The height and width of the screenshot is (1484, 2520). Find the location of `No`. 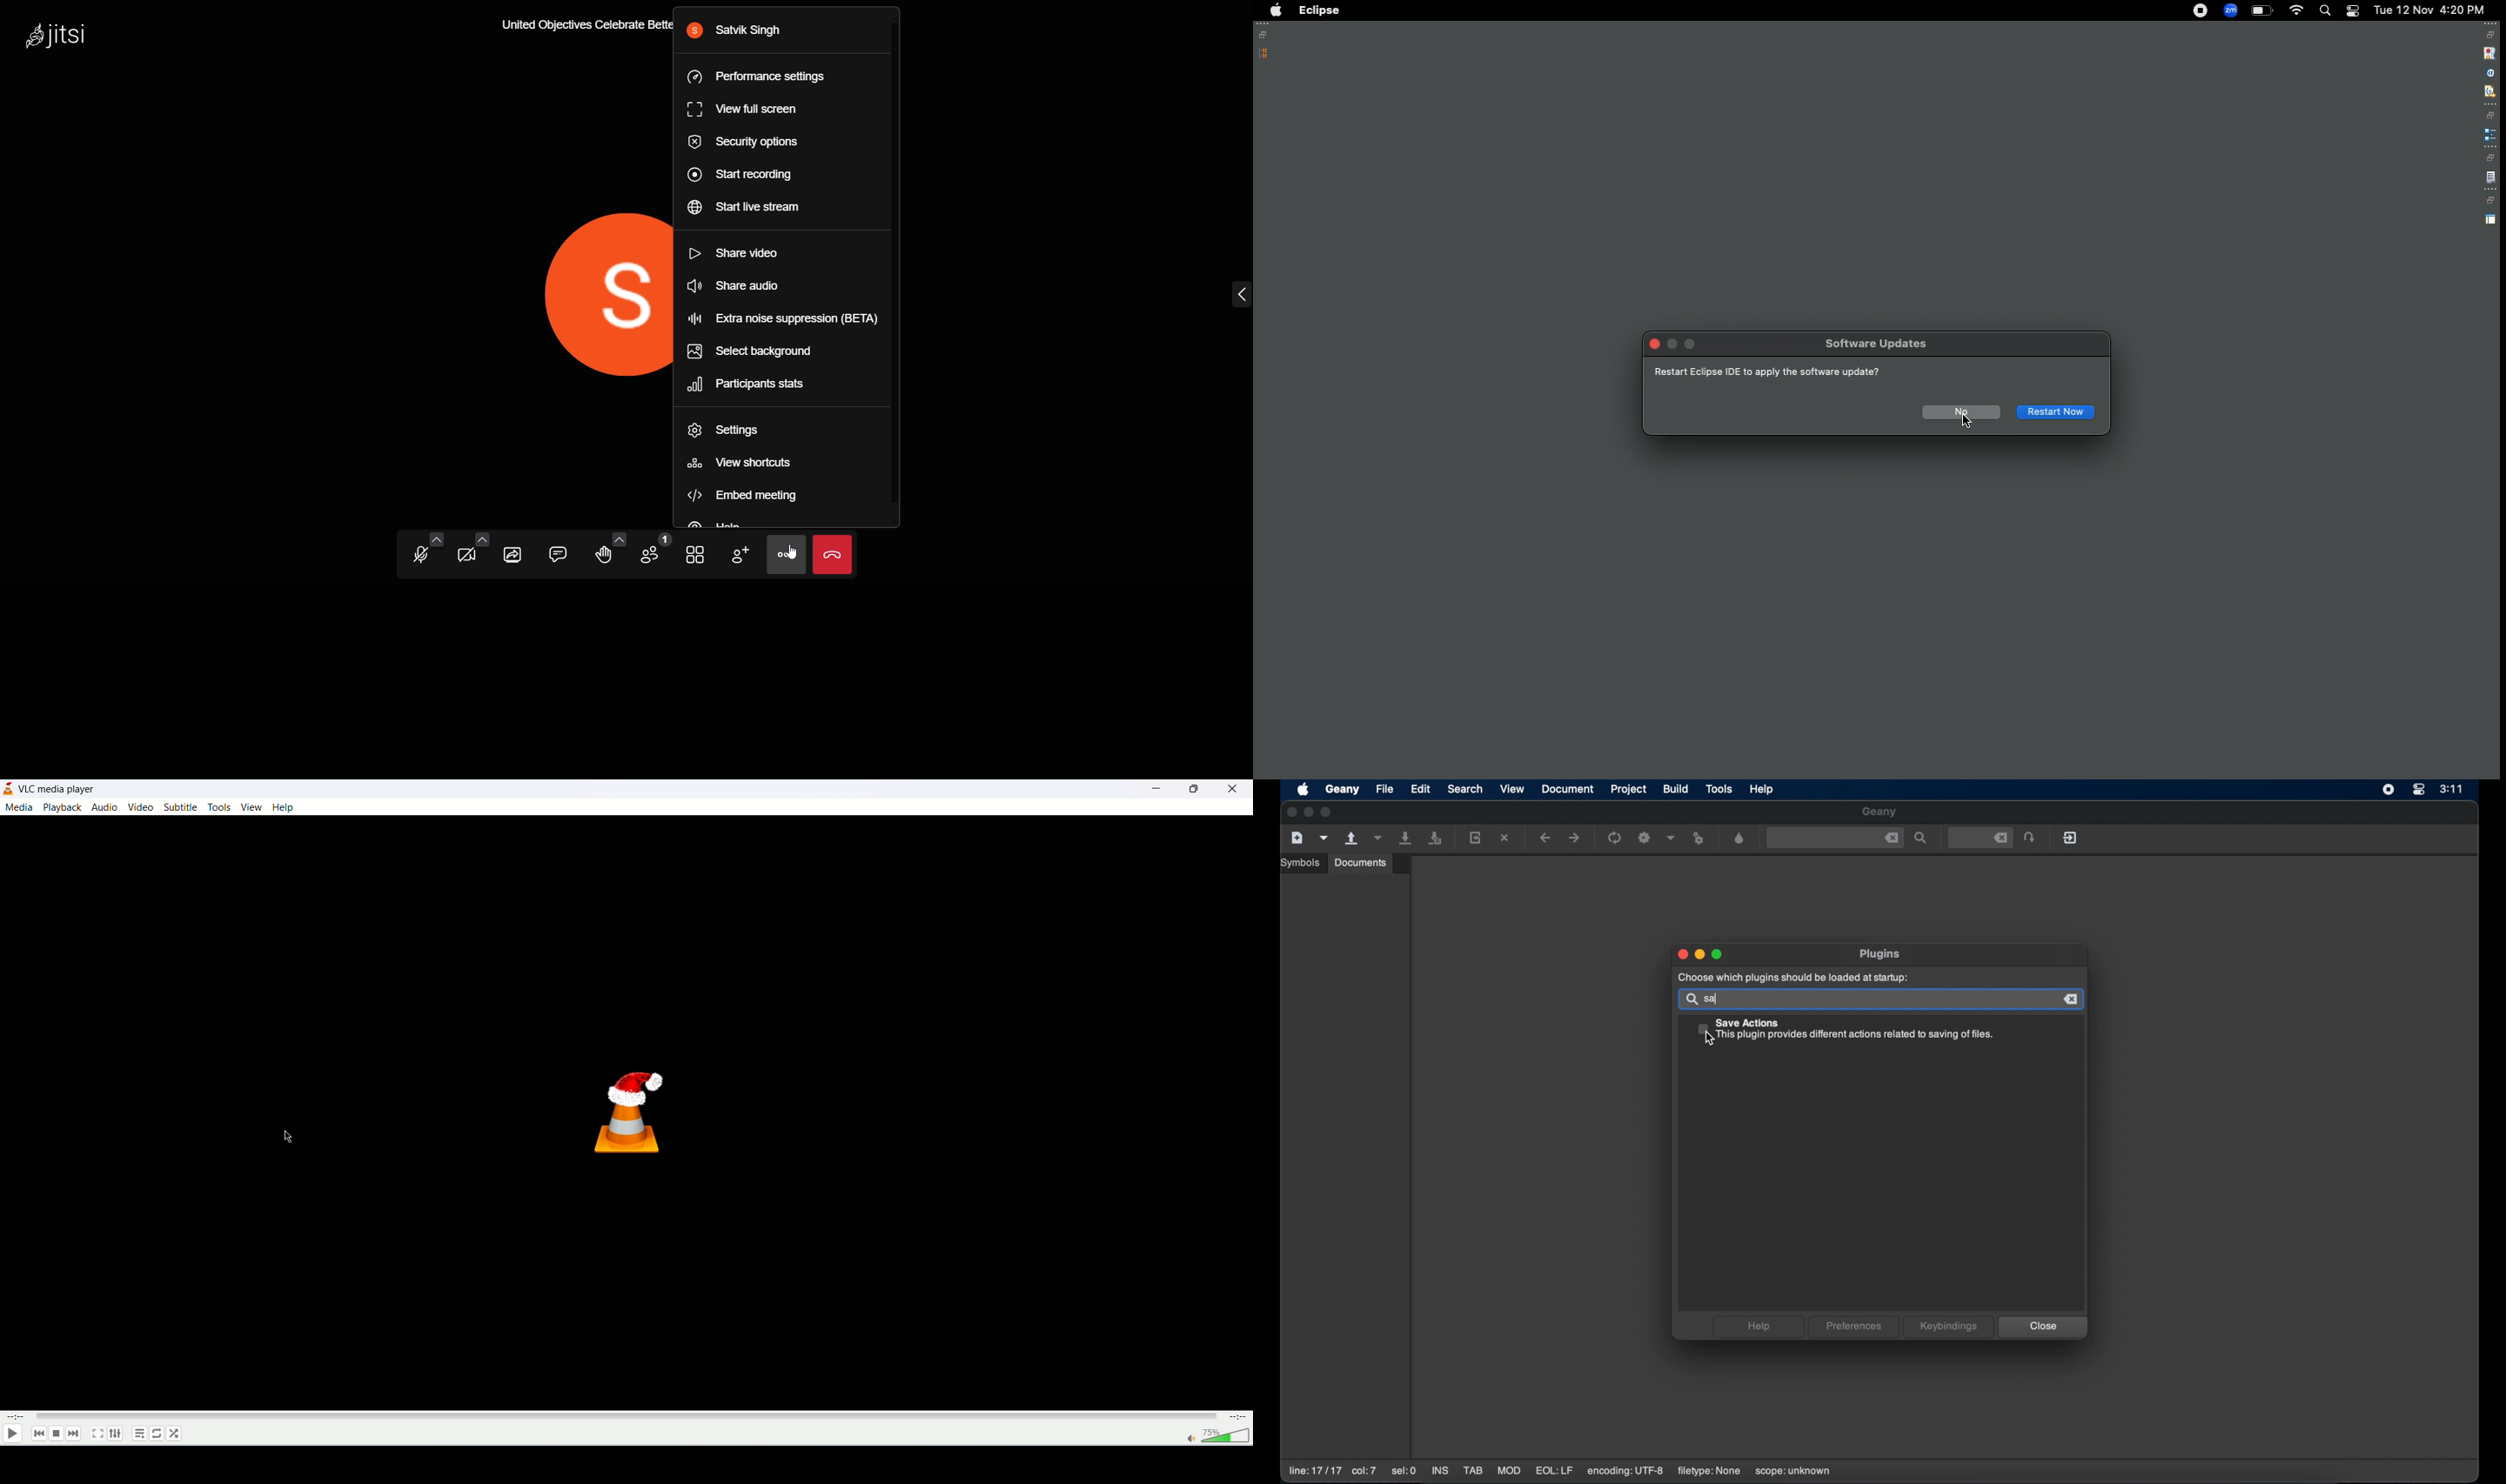

No is located at coordinates (1956, 411).